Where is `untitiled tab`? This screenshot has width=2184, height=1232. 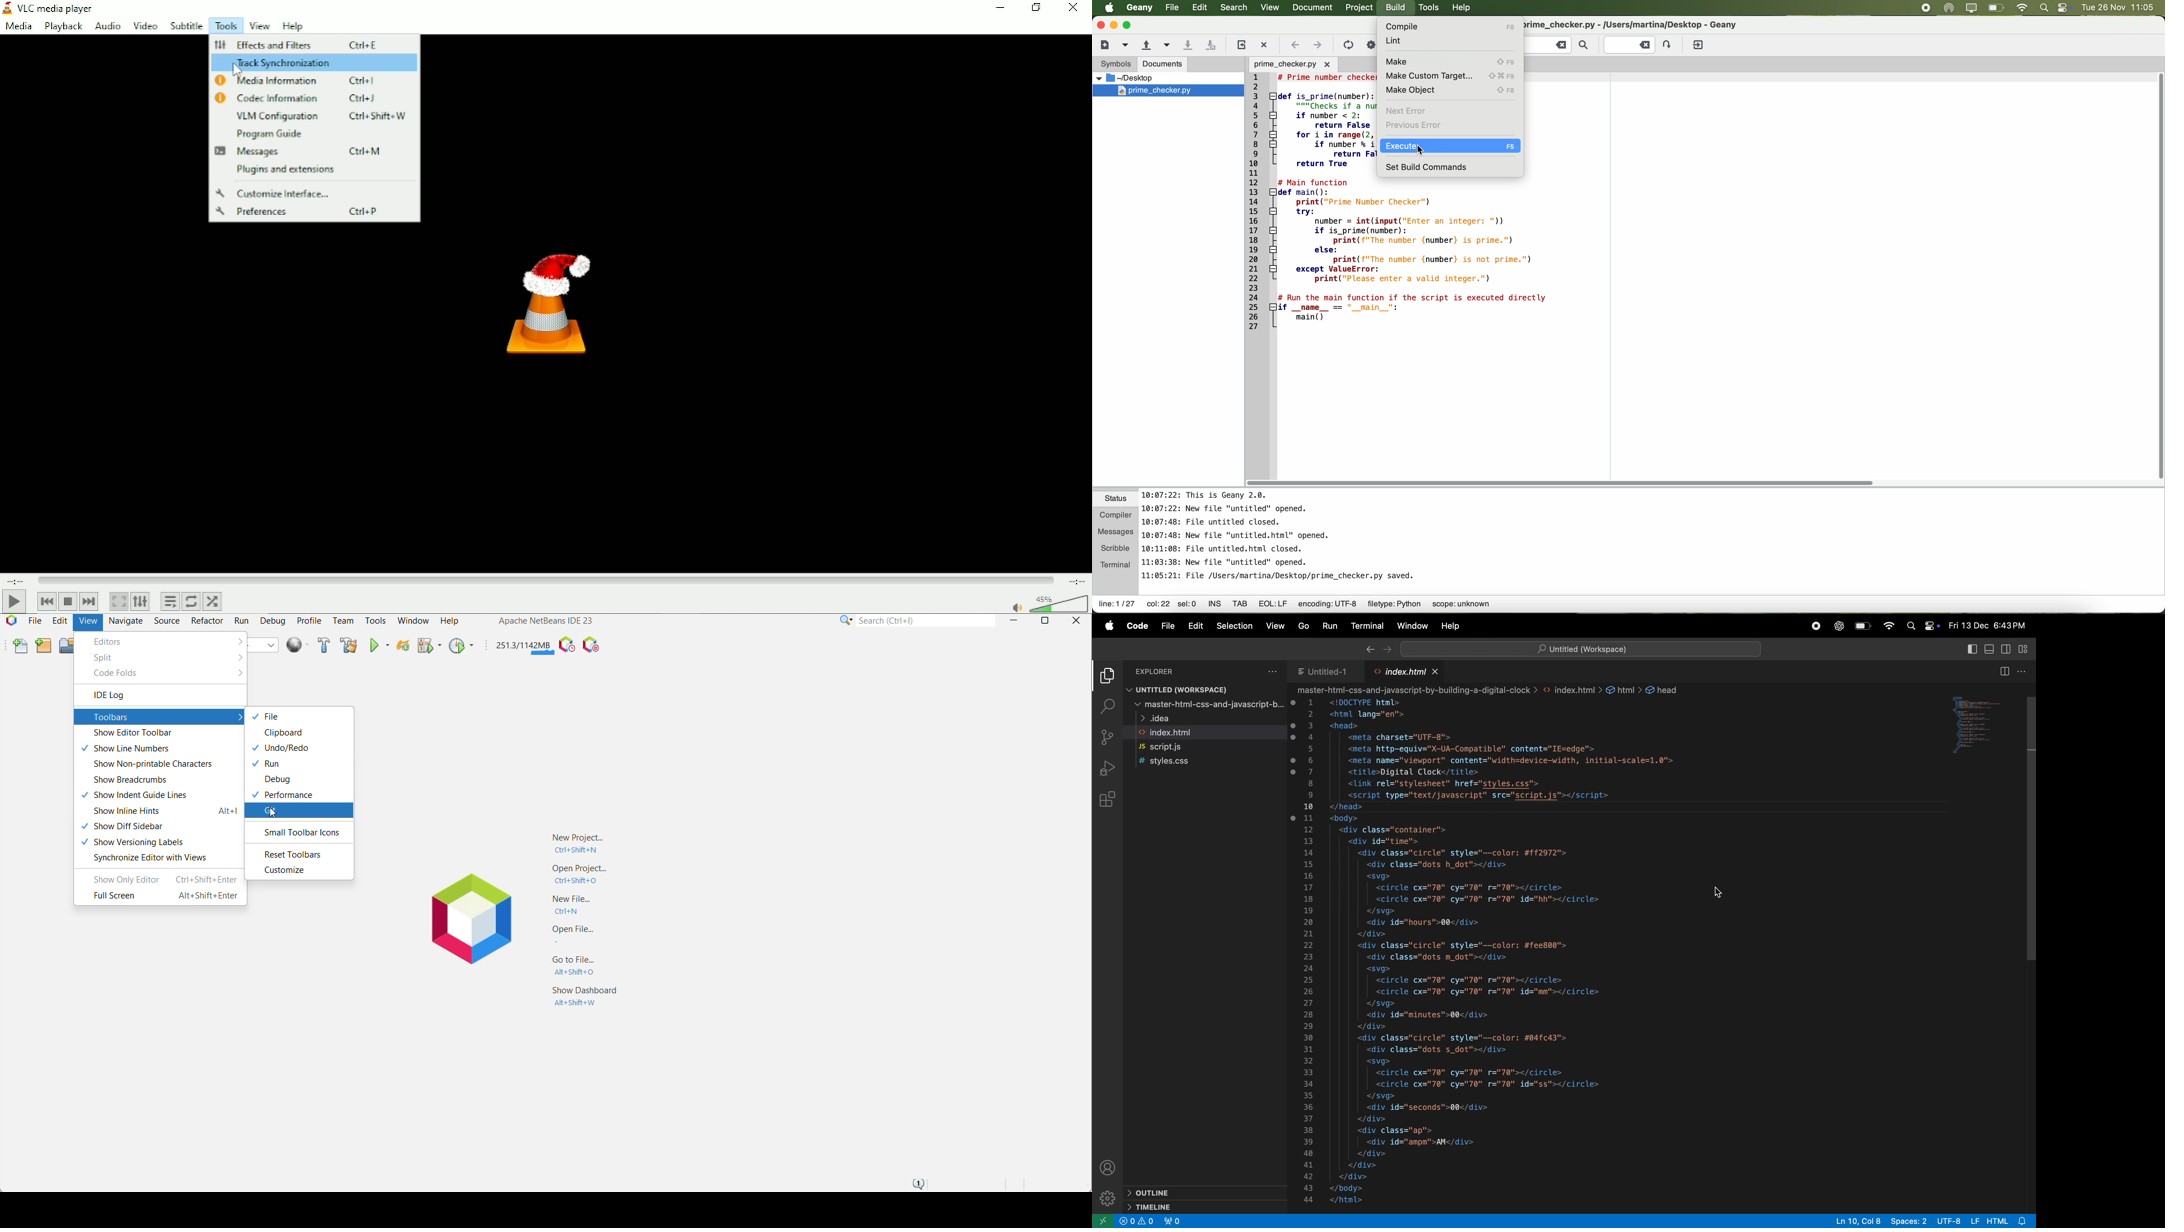 untitiled tab is located at coordinates (1332, 671).